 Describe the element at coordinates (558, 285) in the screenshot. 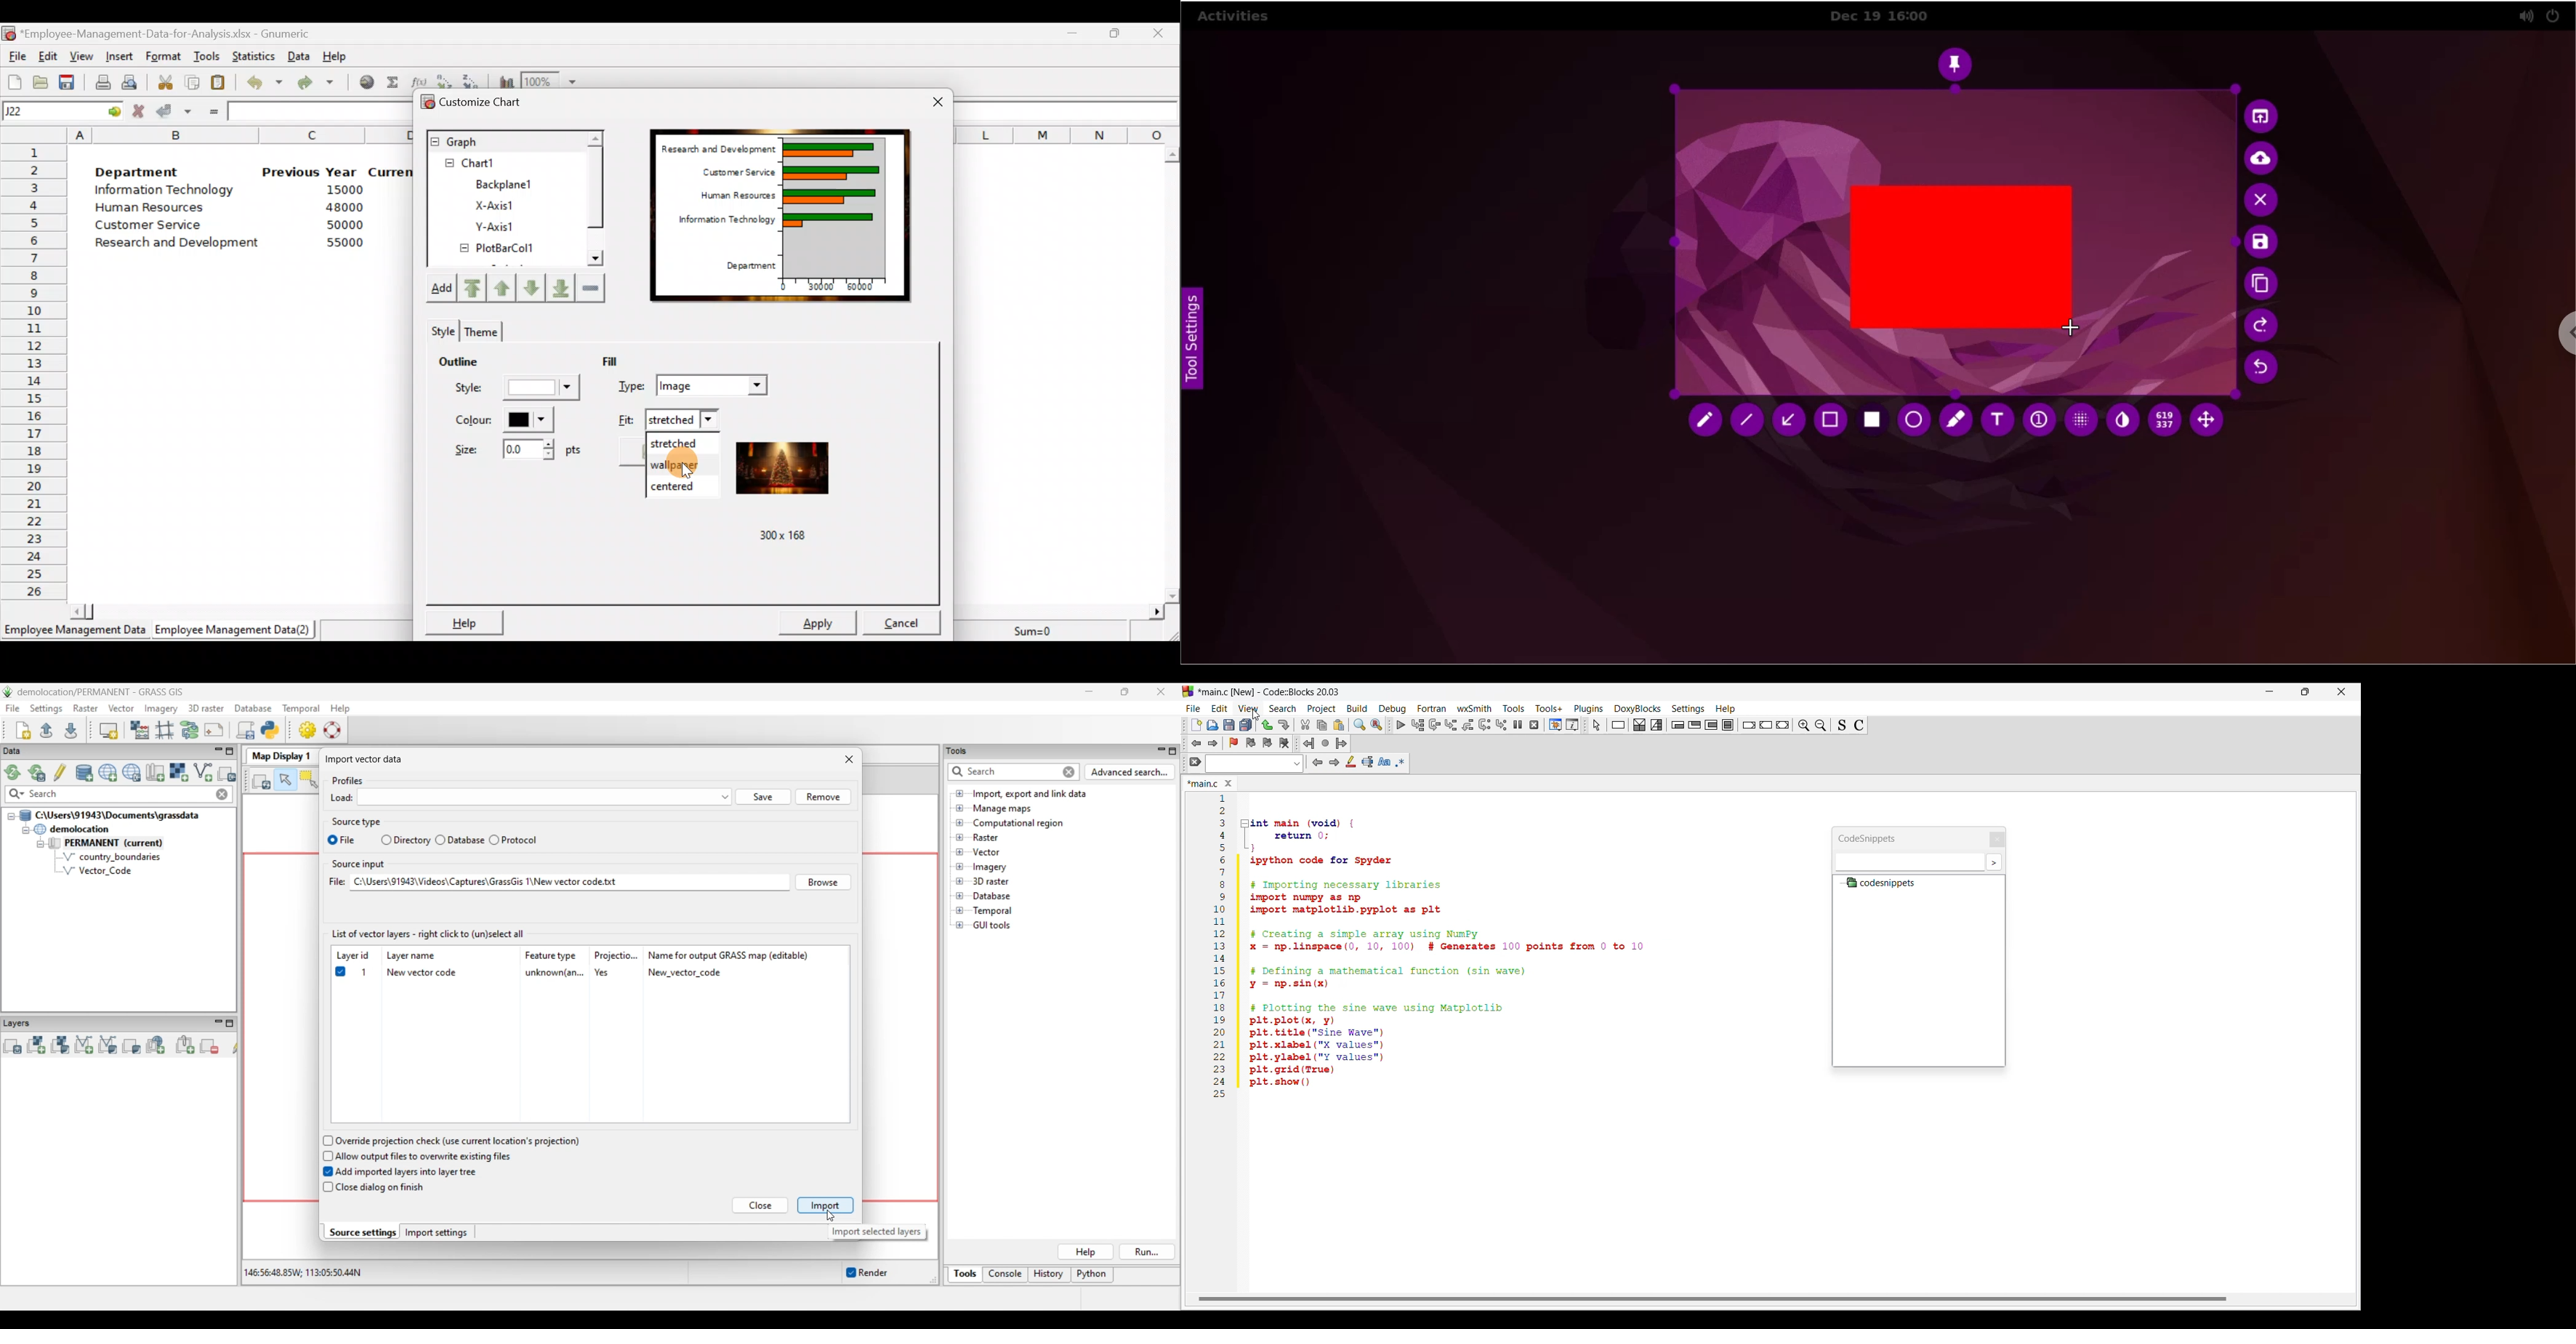

I see `Move downward` at that location.